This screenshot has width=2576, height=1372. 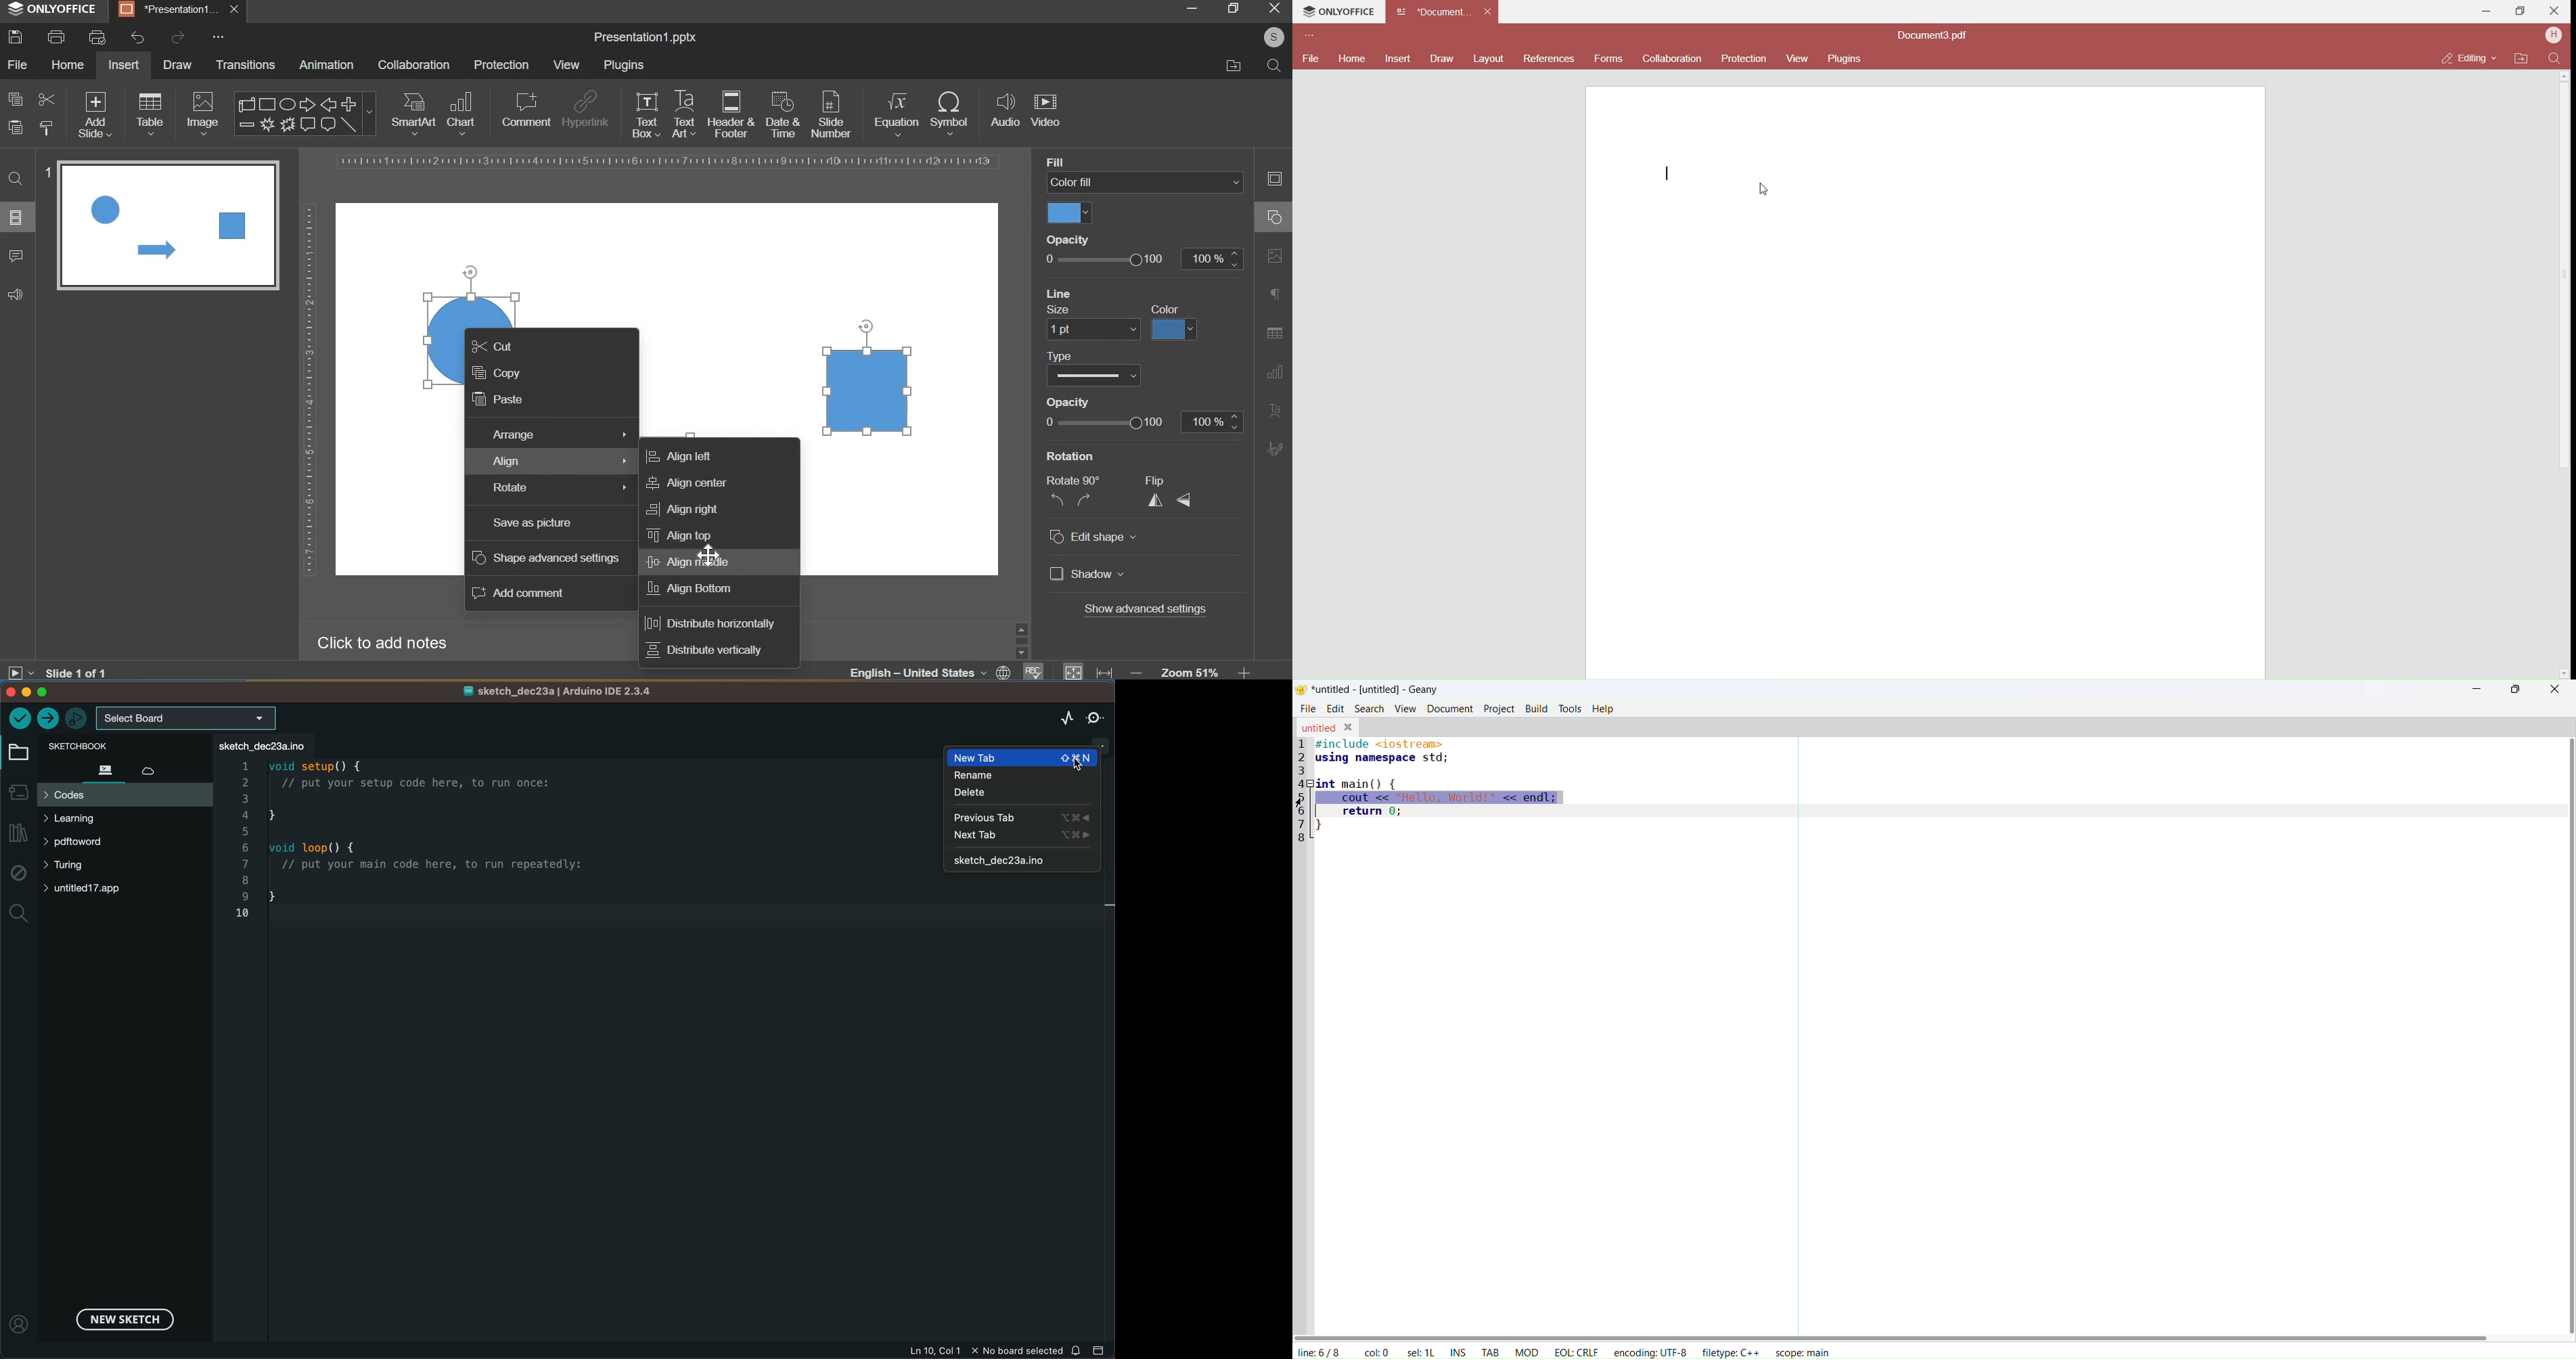 I want to click on rectangle, so click(x=868, y=390).